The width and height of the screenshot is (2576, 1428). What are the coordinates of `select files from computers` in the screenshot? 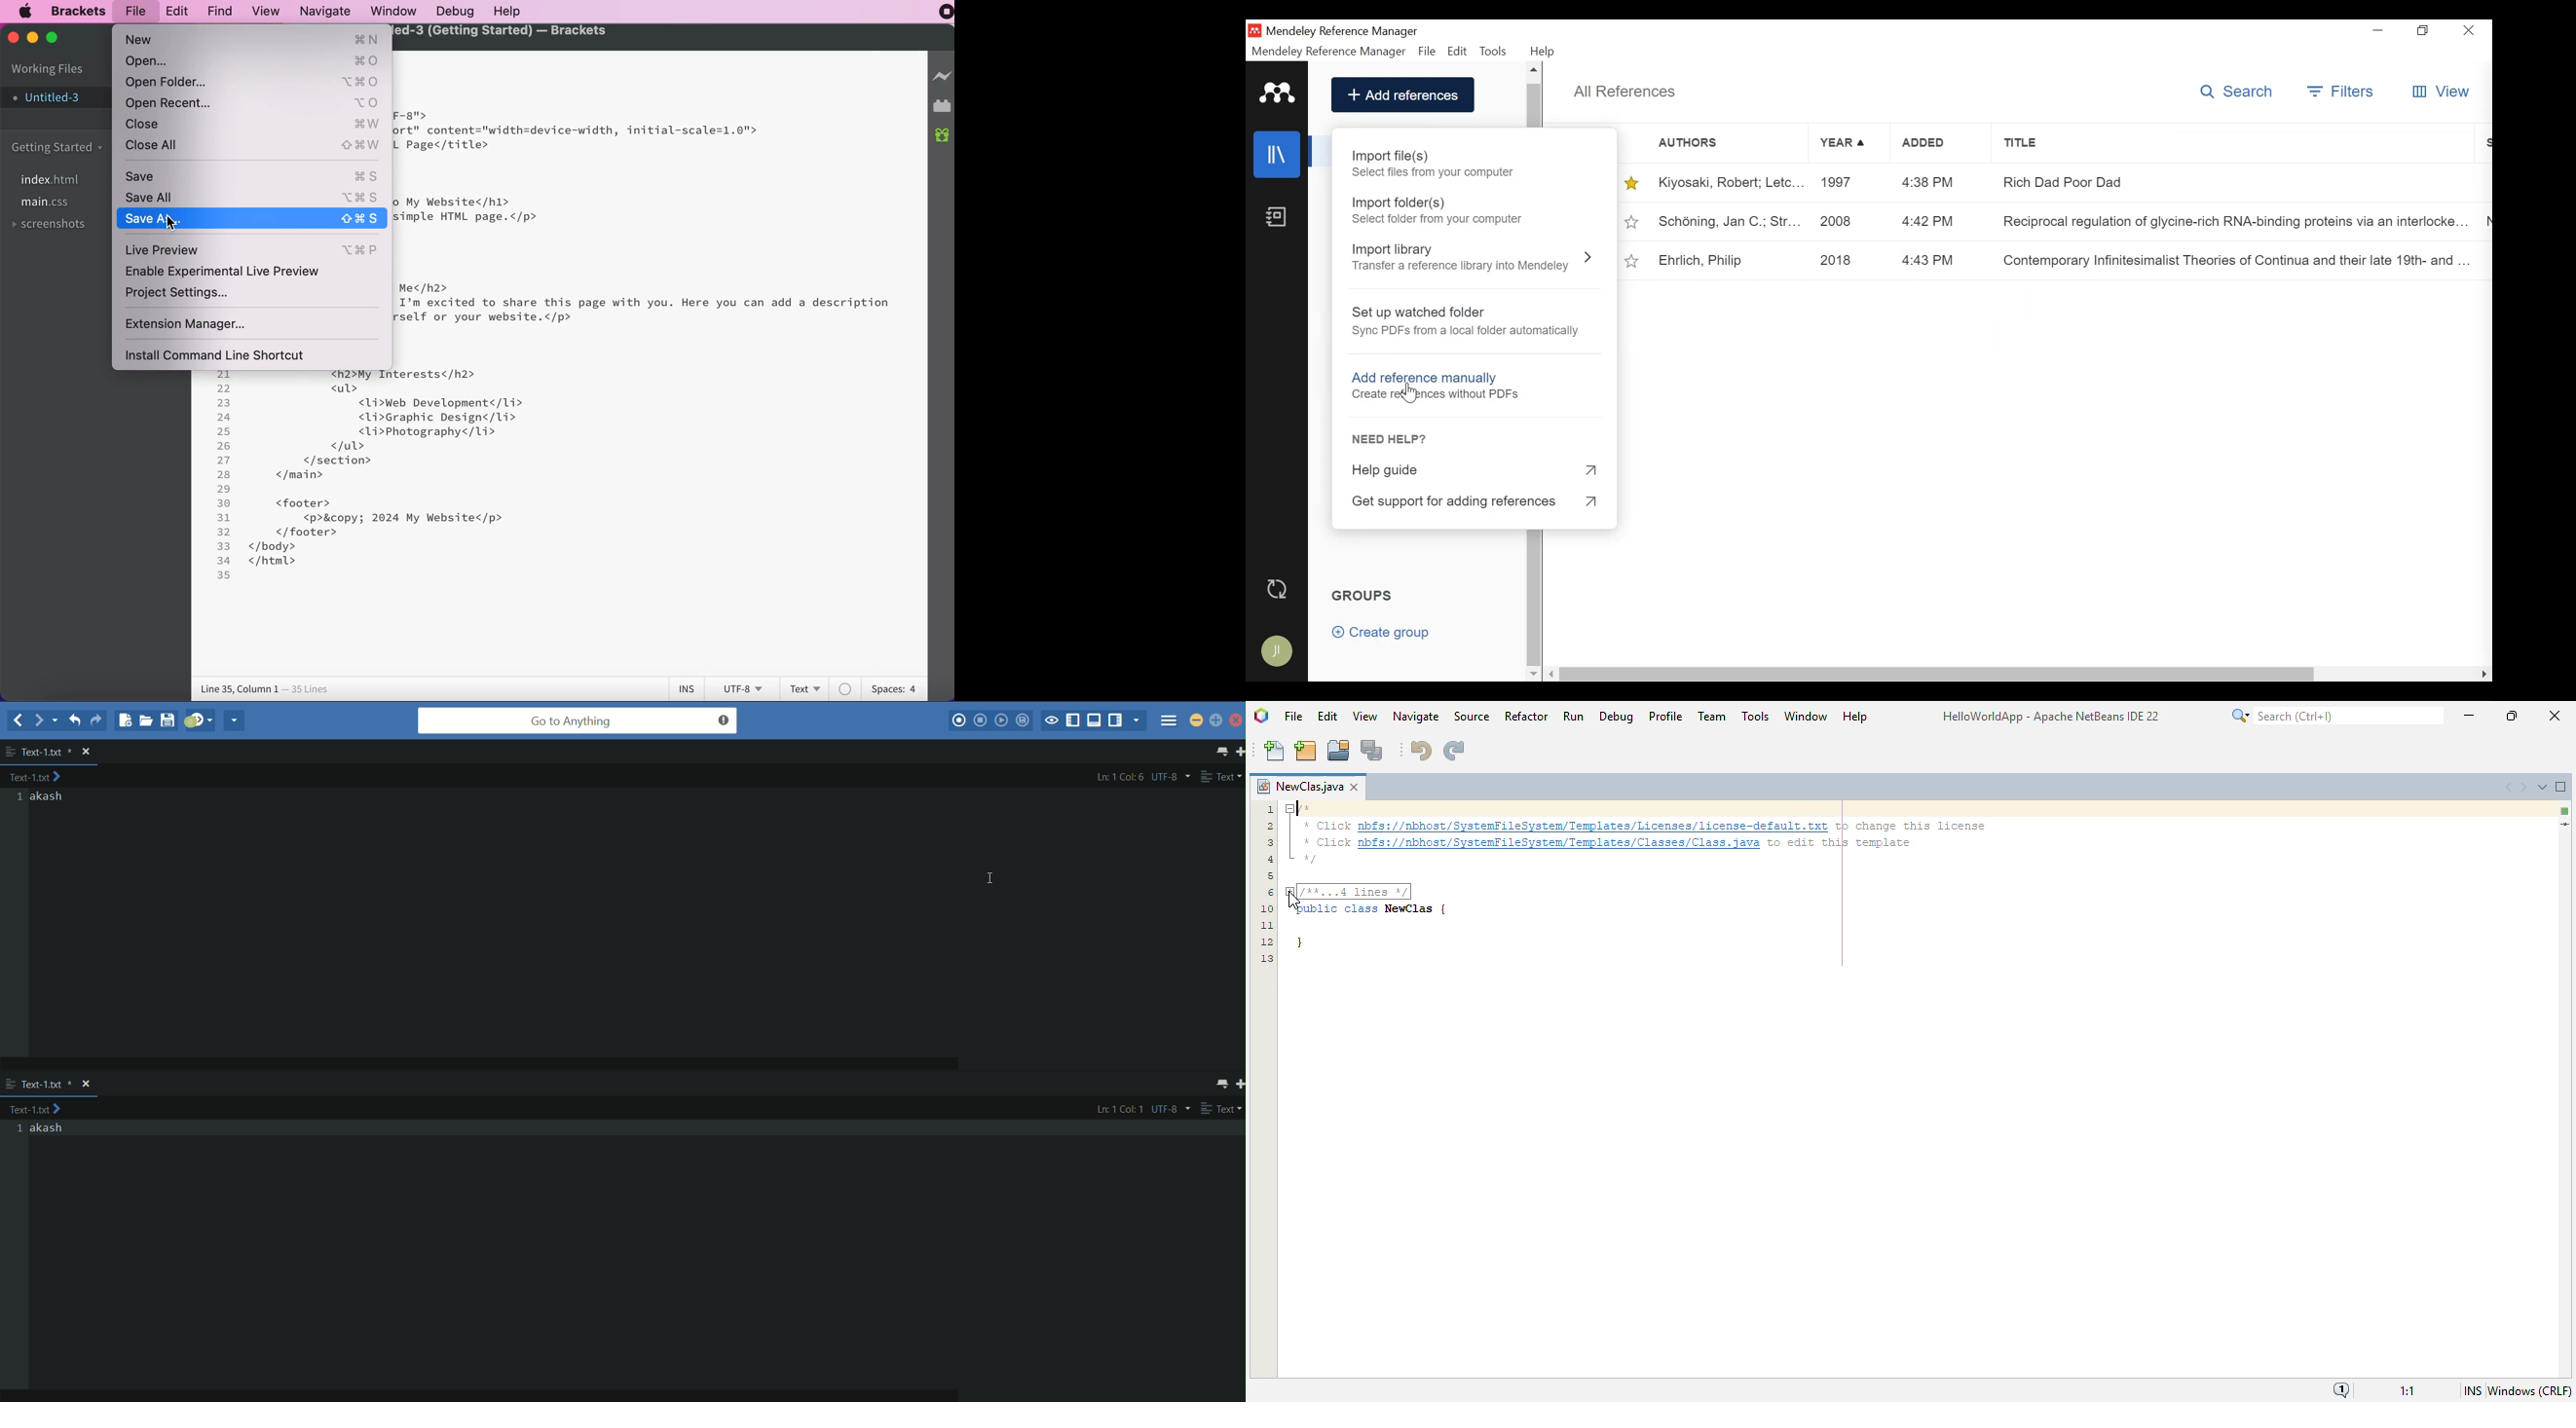 It's located at (1435, 175).